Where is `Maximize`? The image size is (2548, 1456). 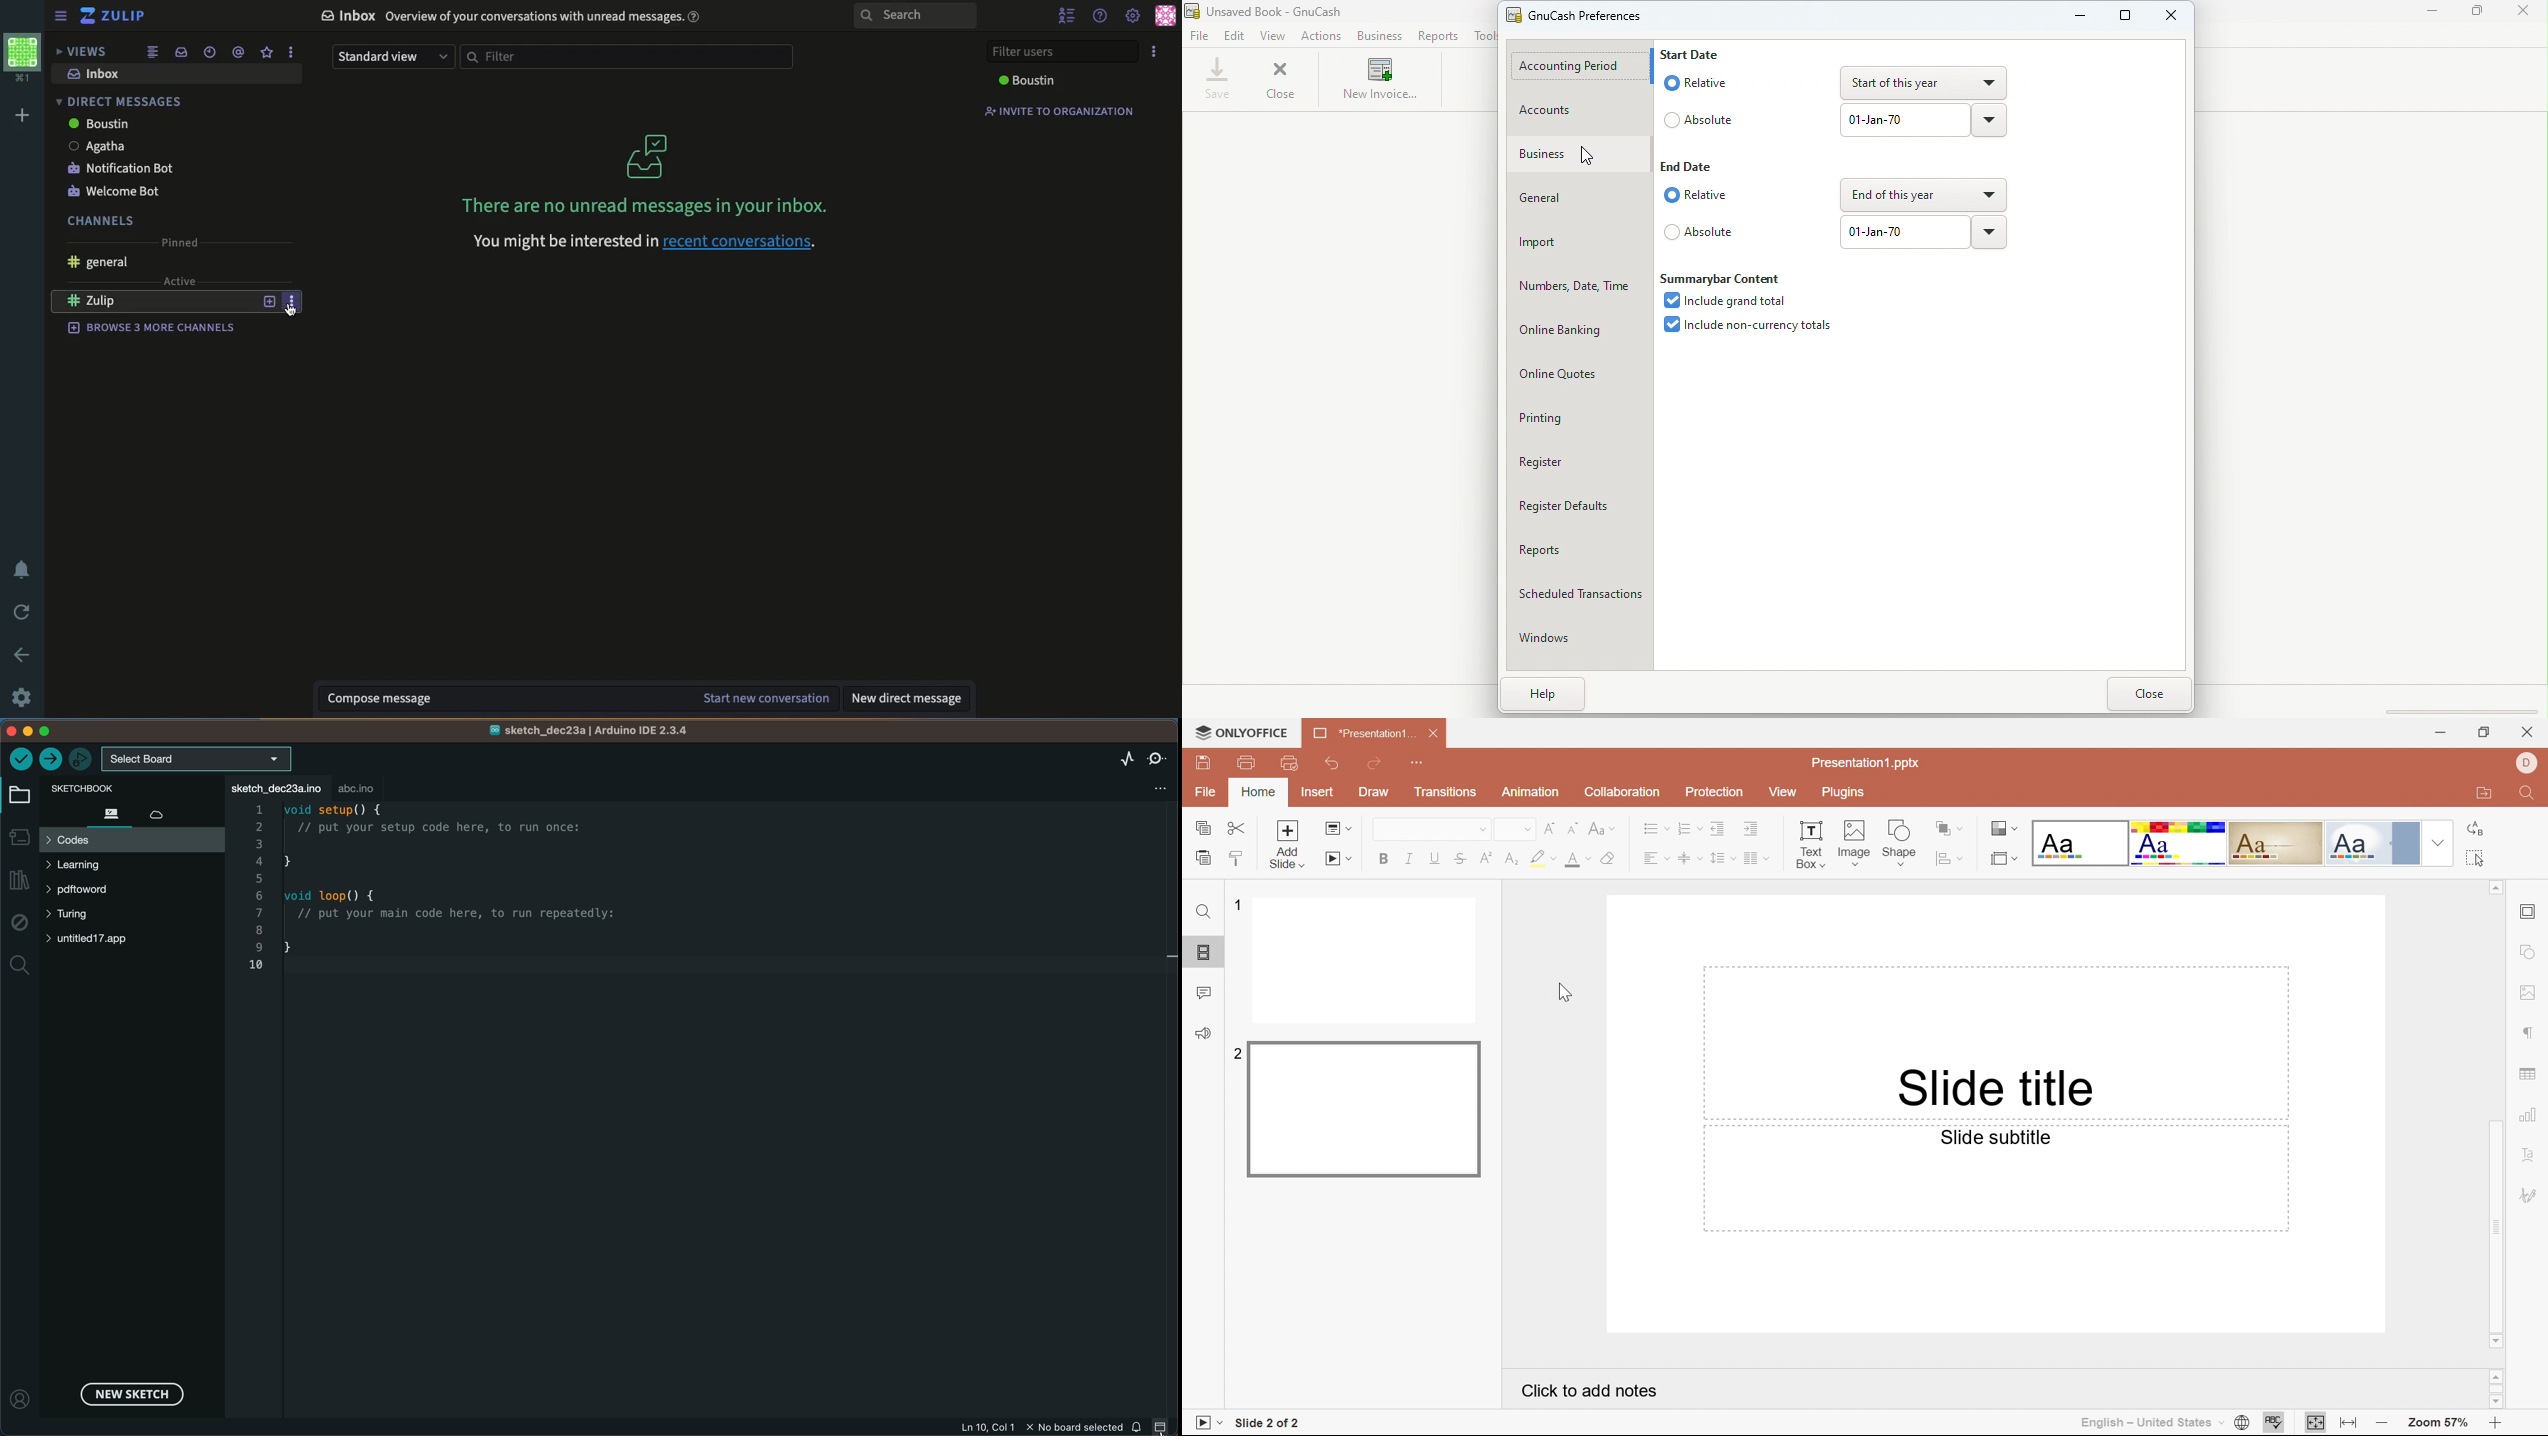
Maximize is located at coordinates (2481, 15).